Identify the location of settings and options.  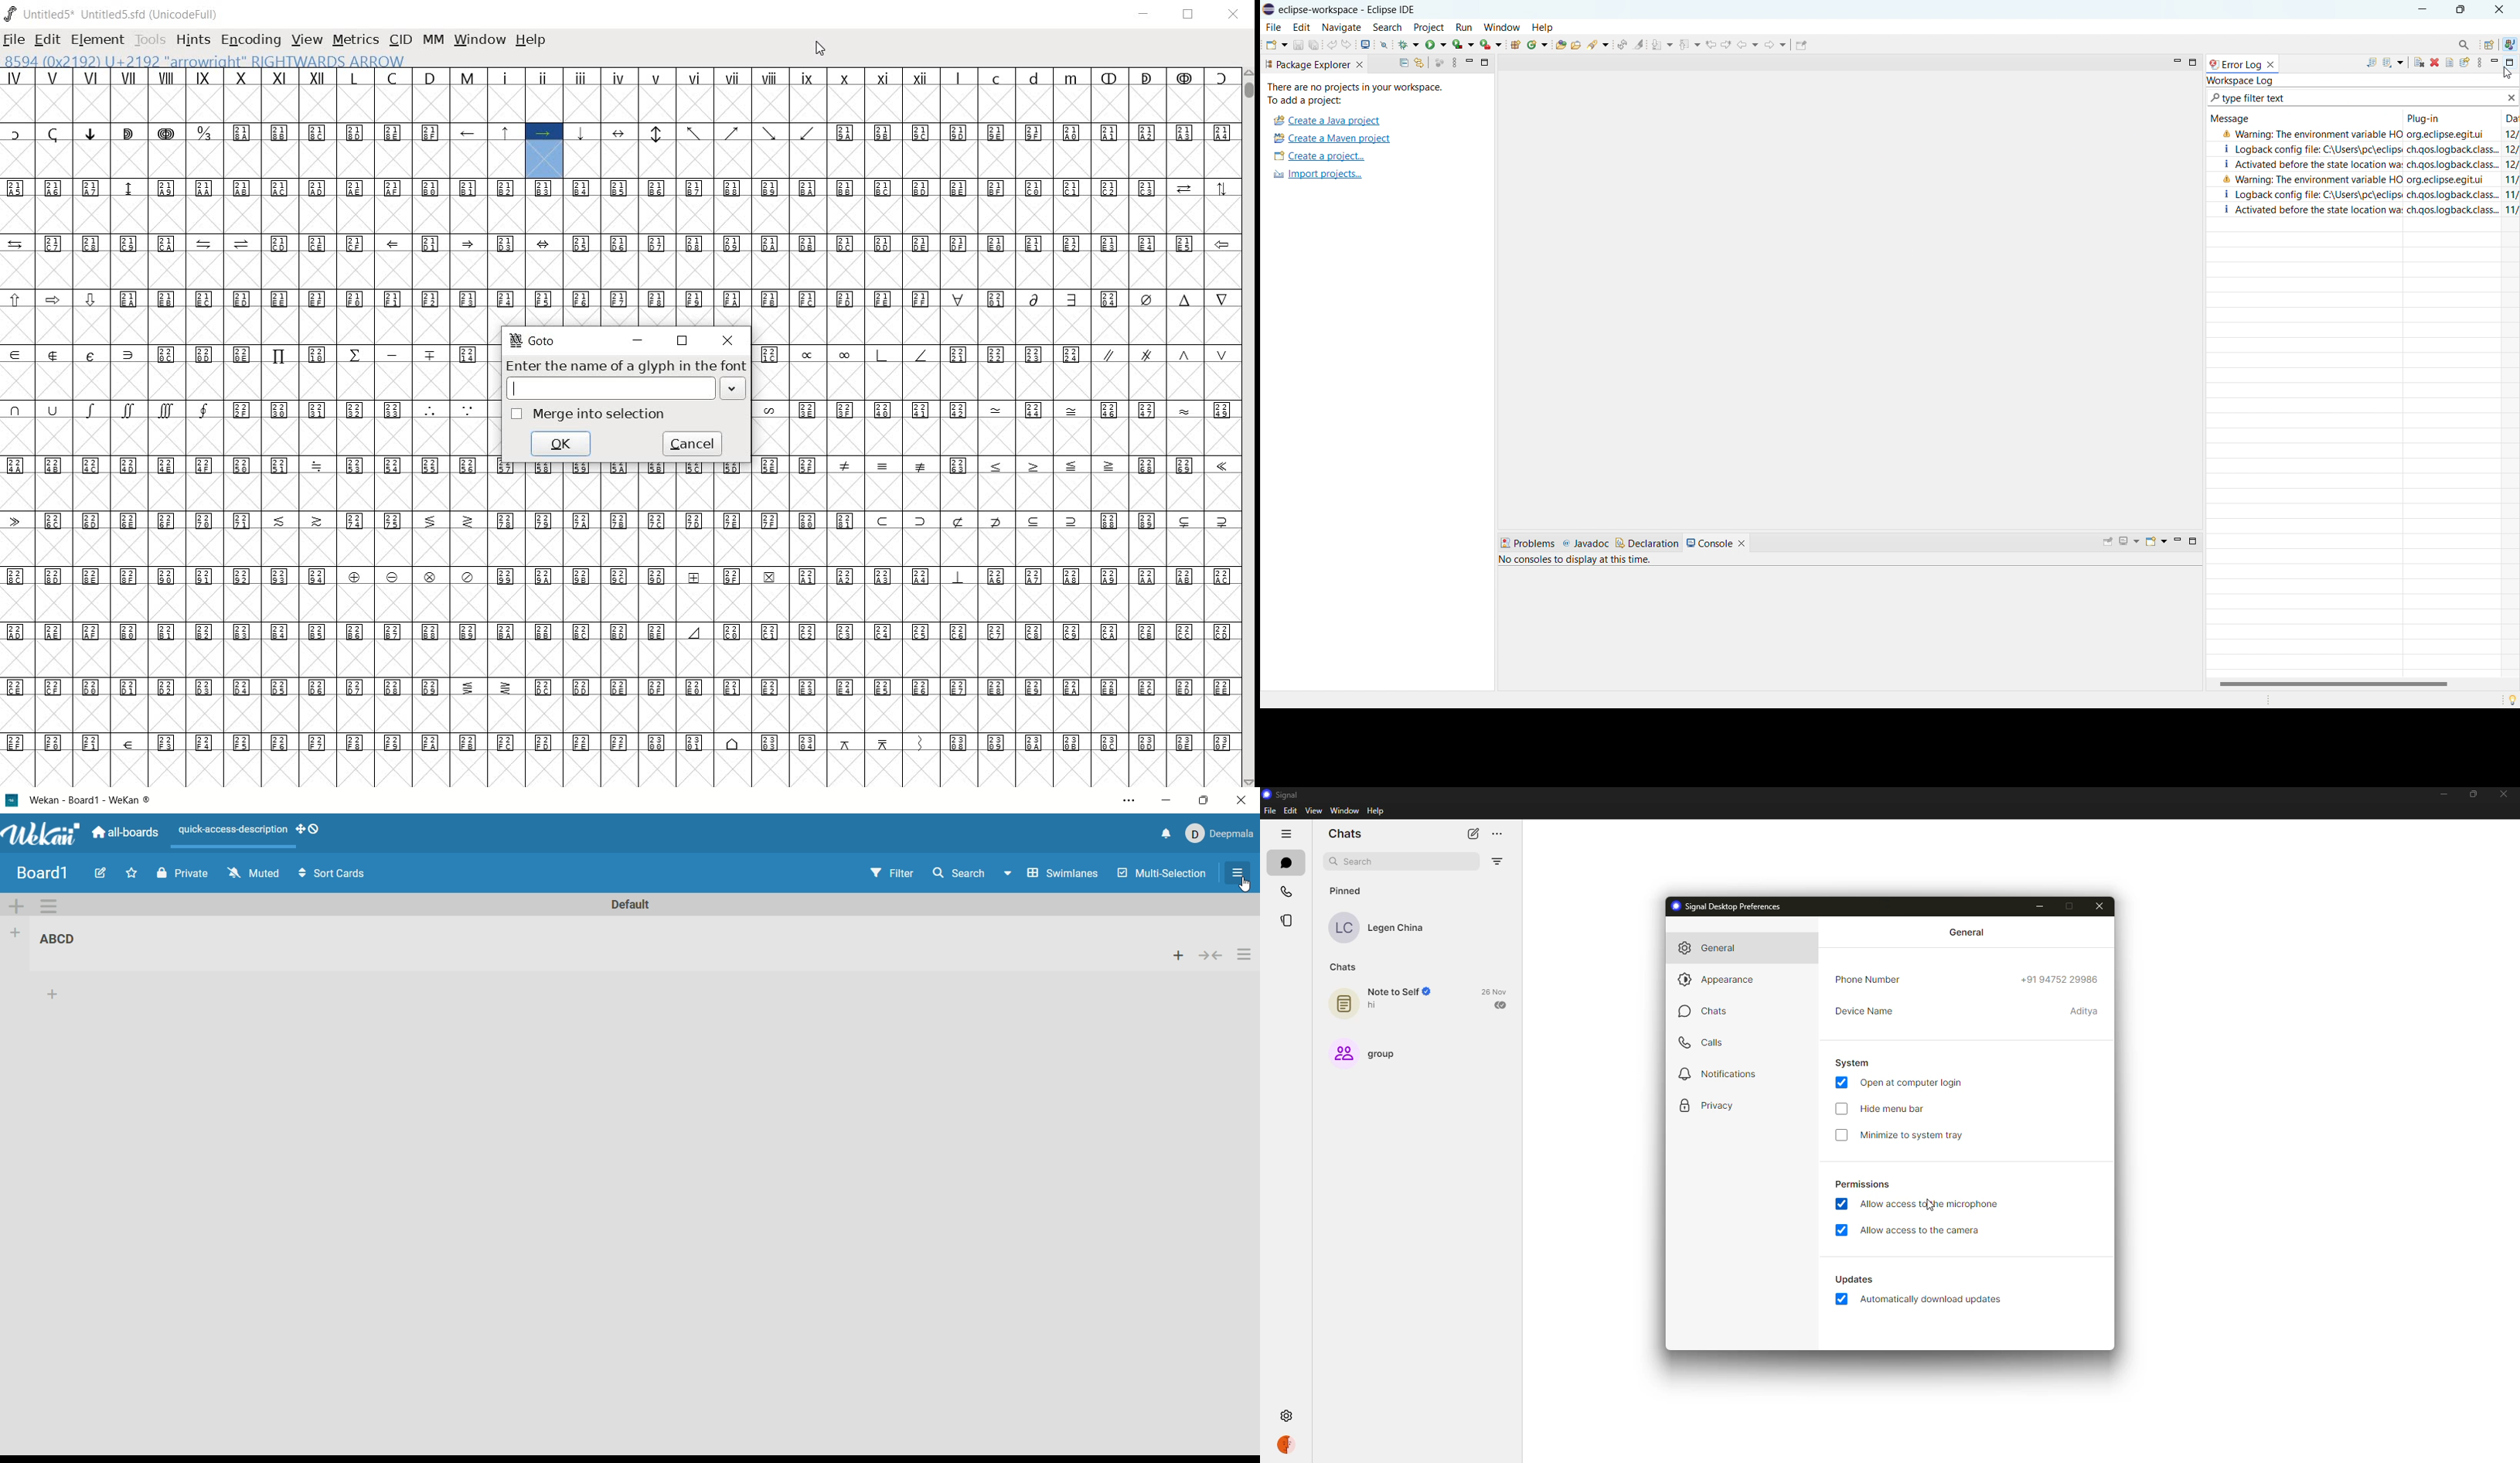
(1129, 801).